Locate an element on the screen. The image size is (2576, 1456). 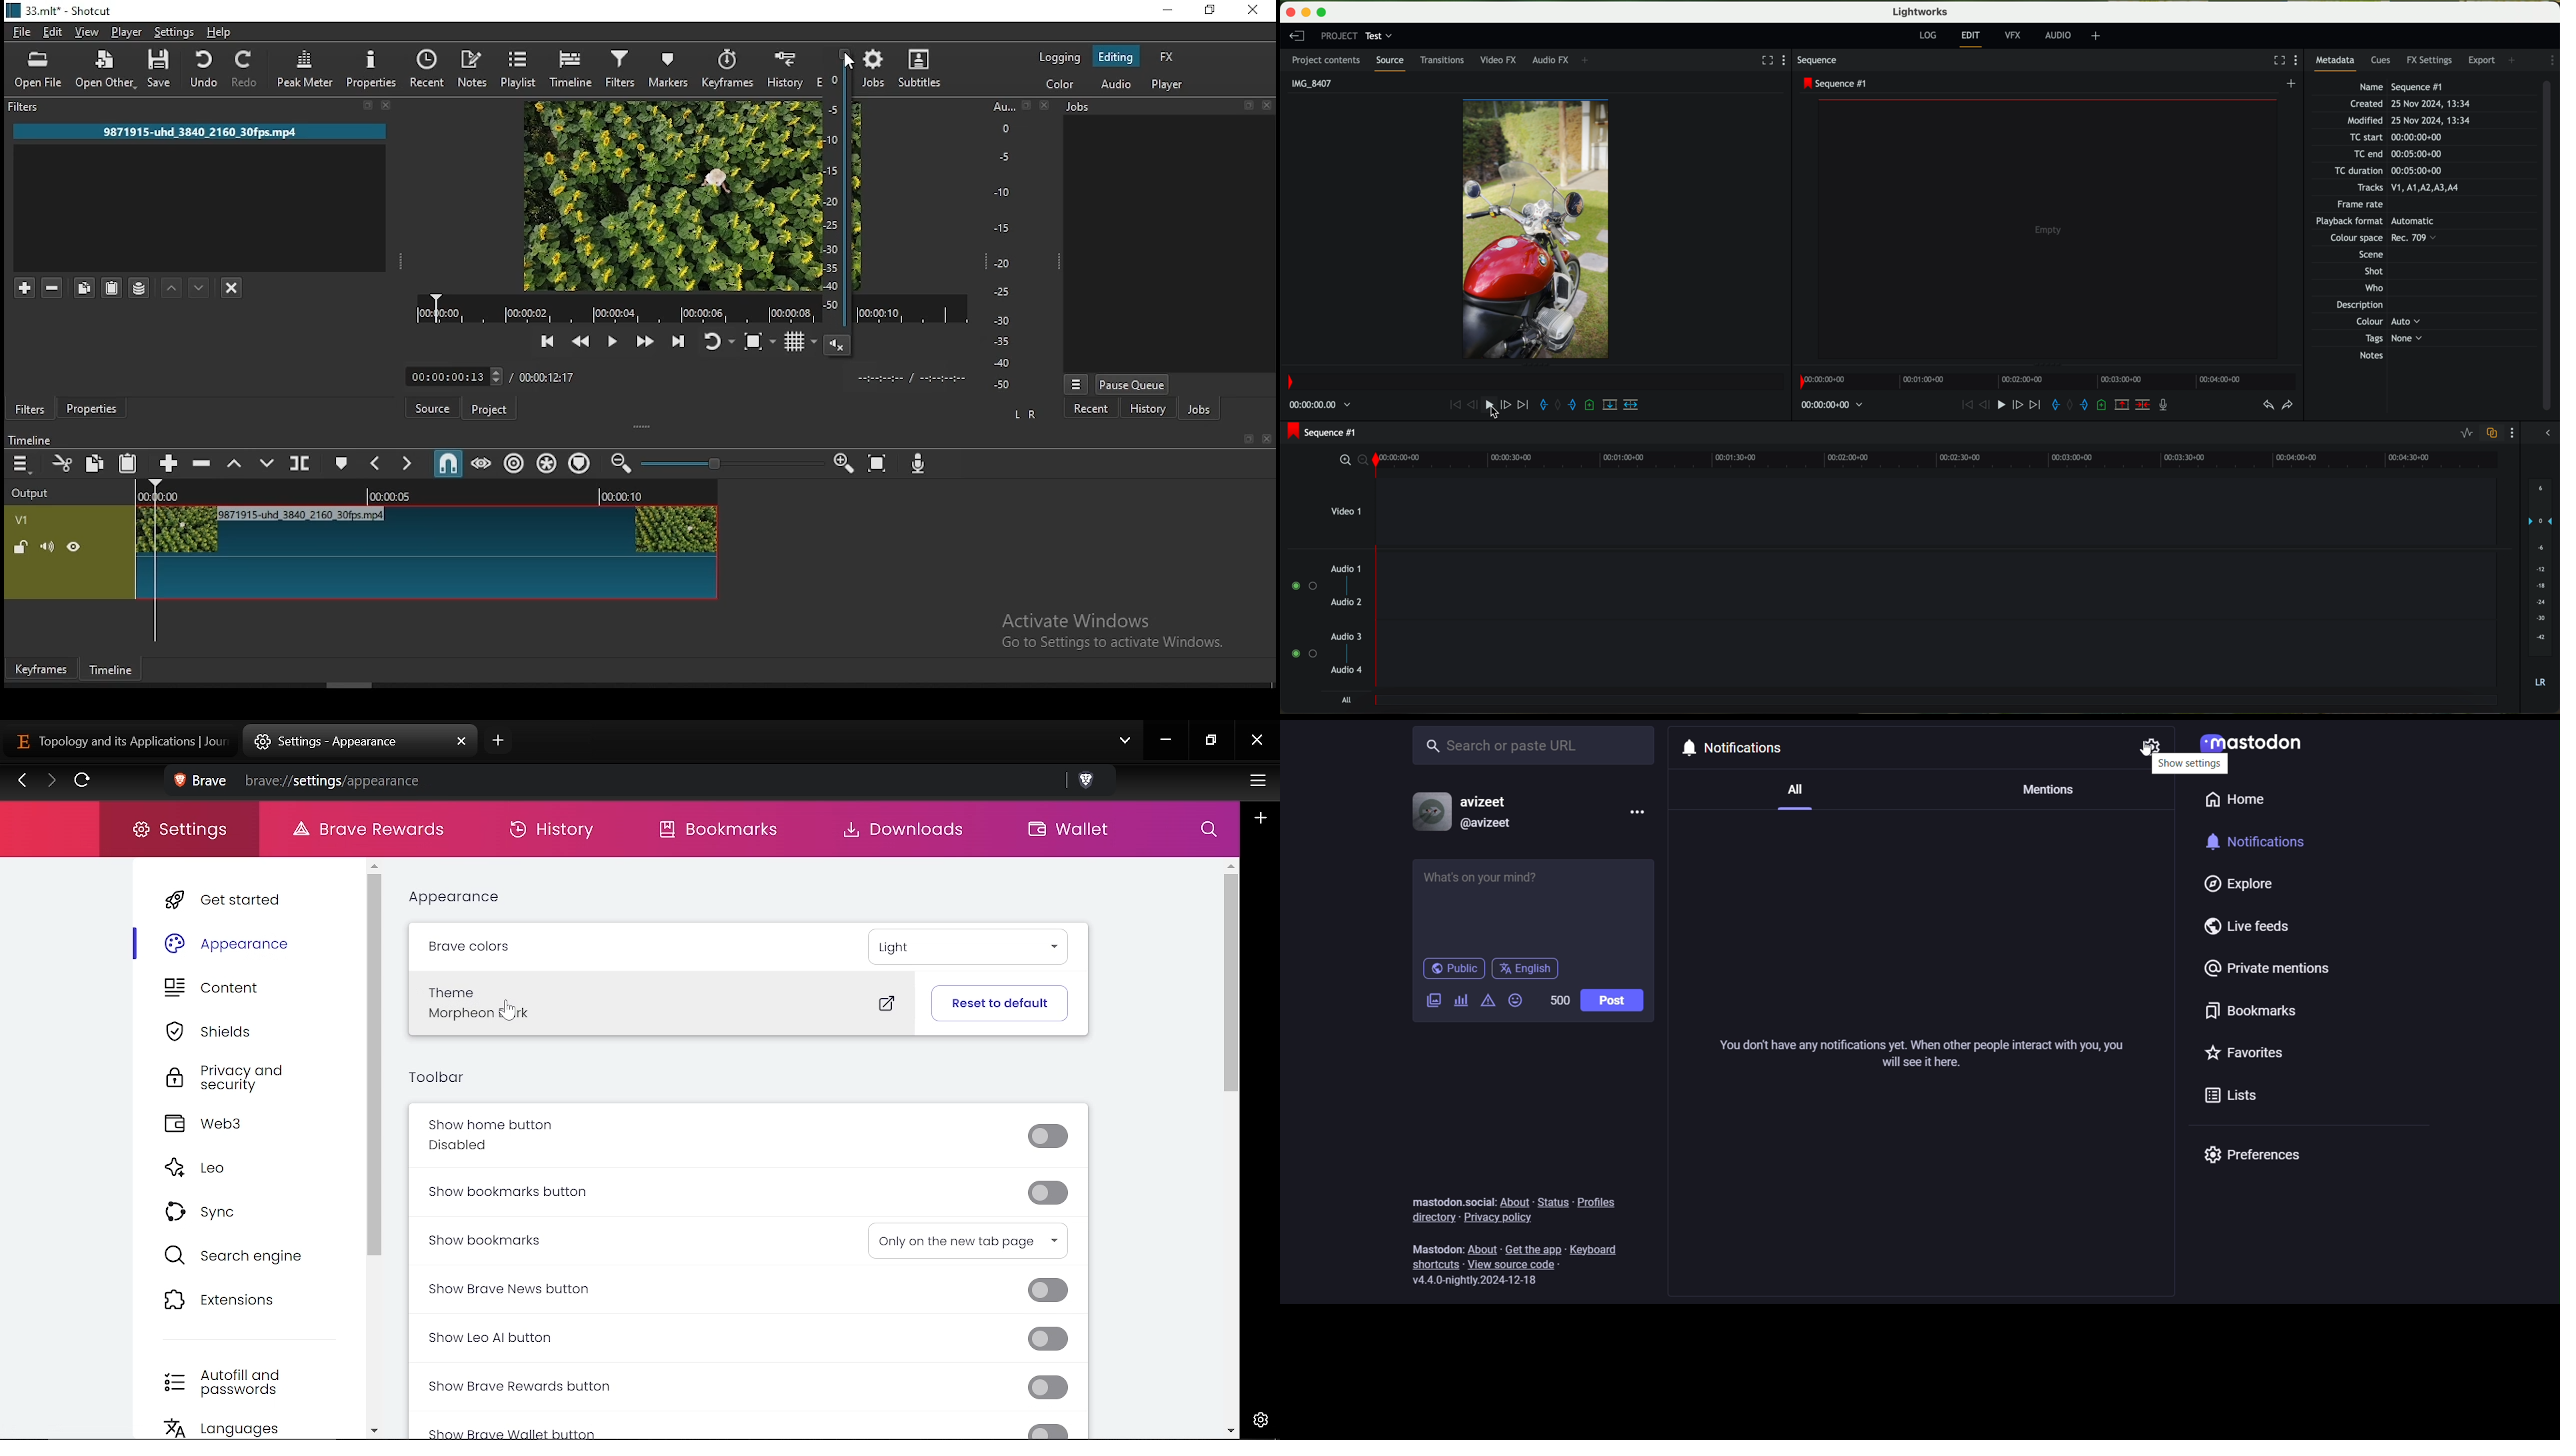
search is located at coordinates (1536, 744).